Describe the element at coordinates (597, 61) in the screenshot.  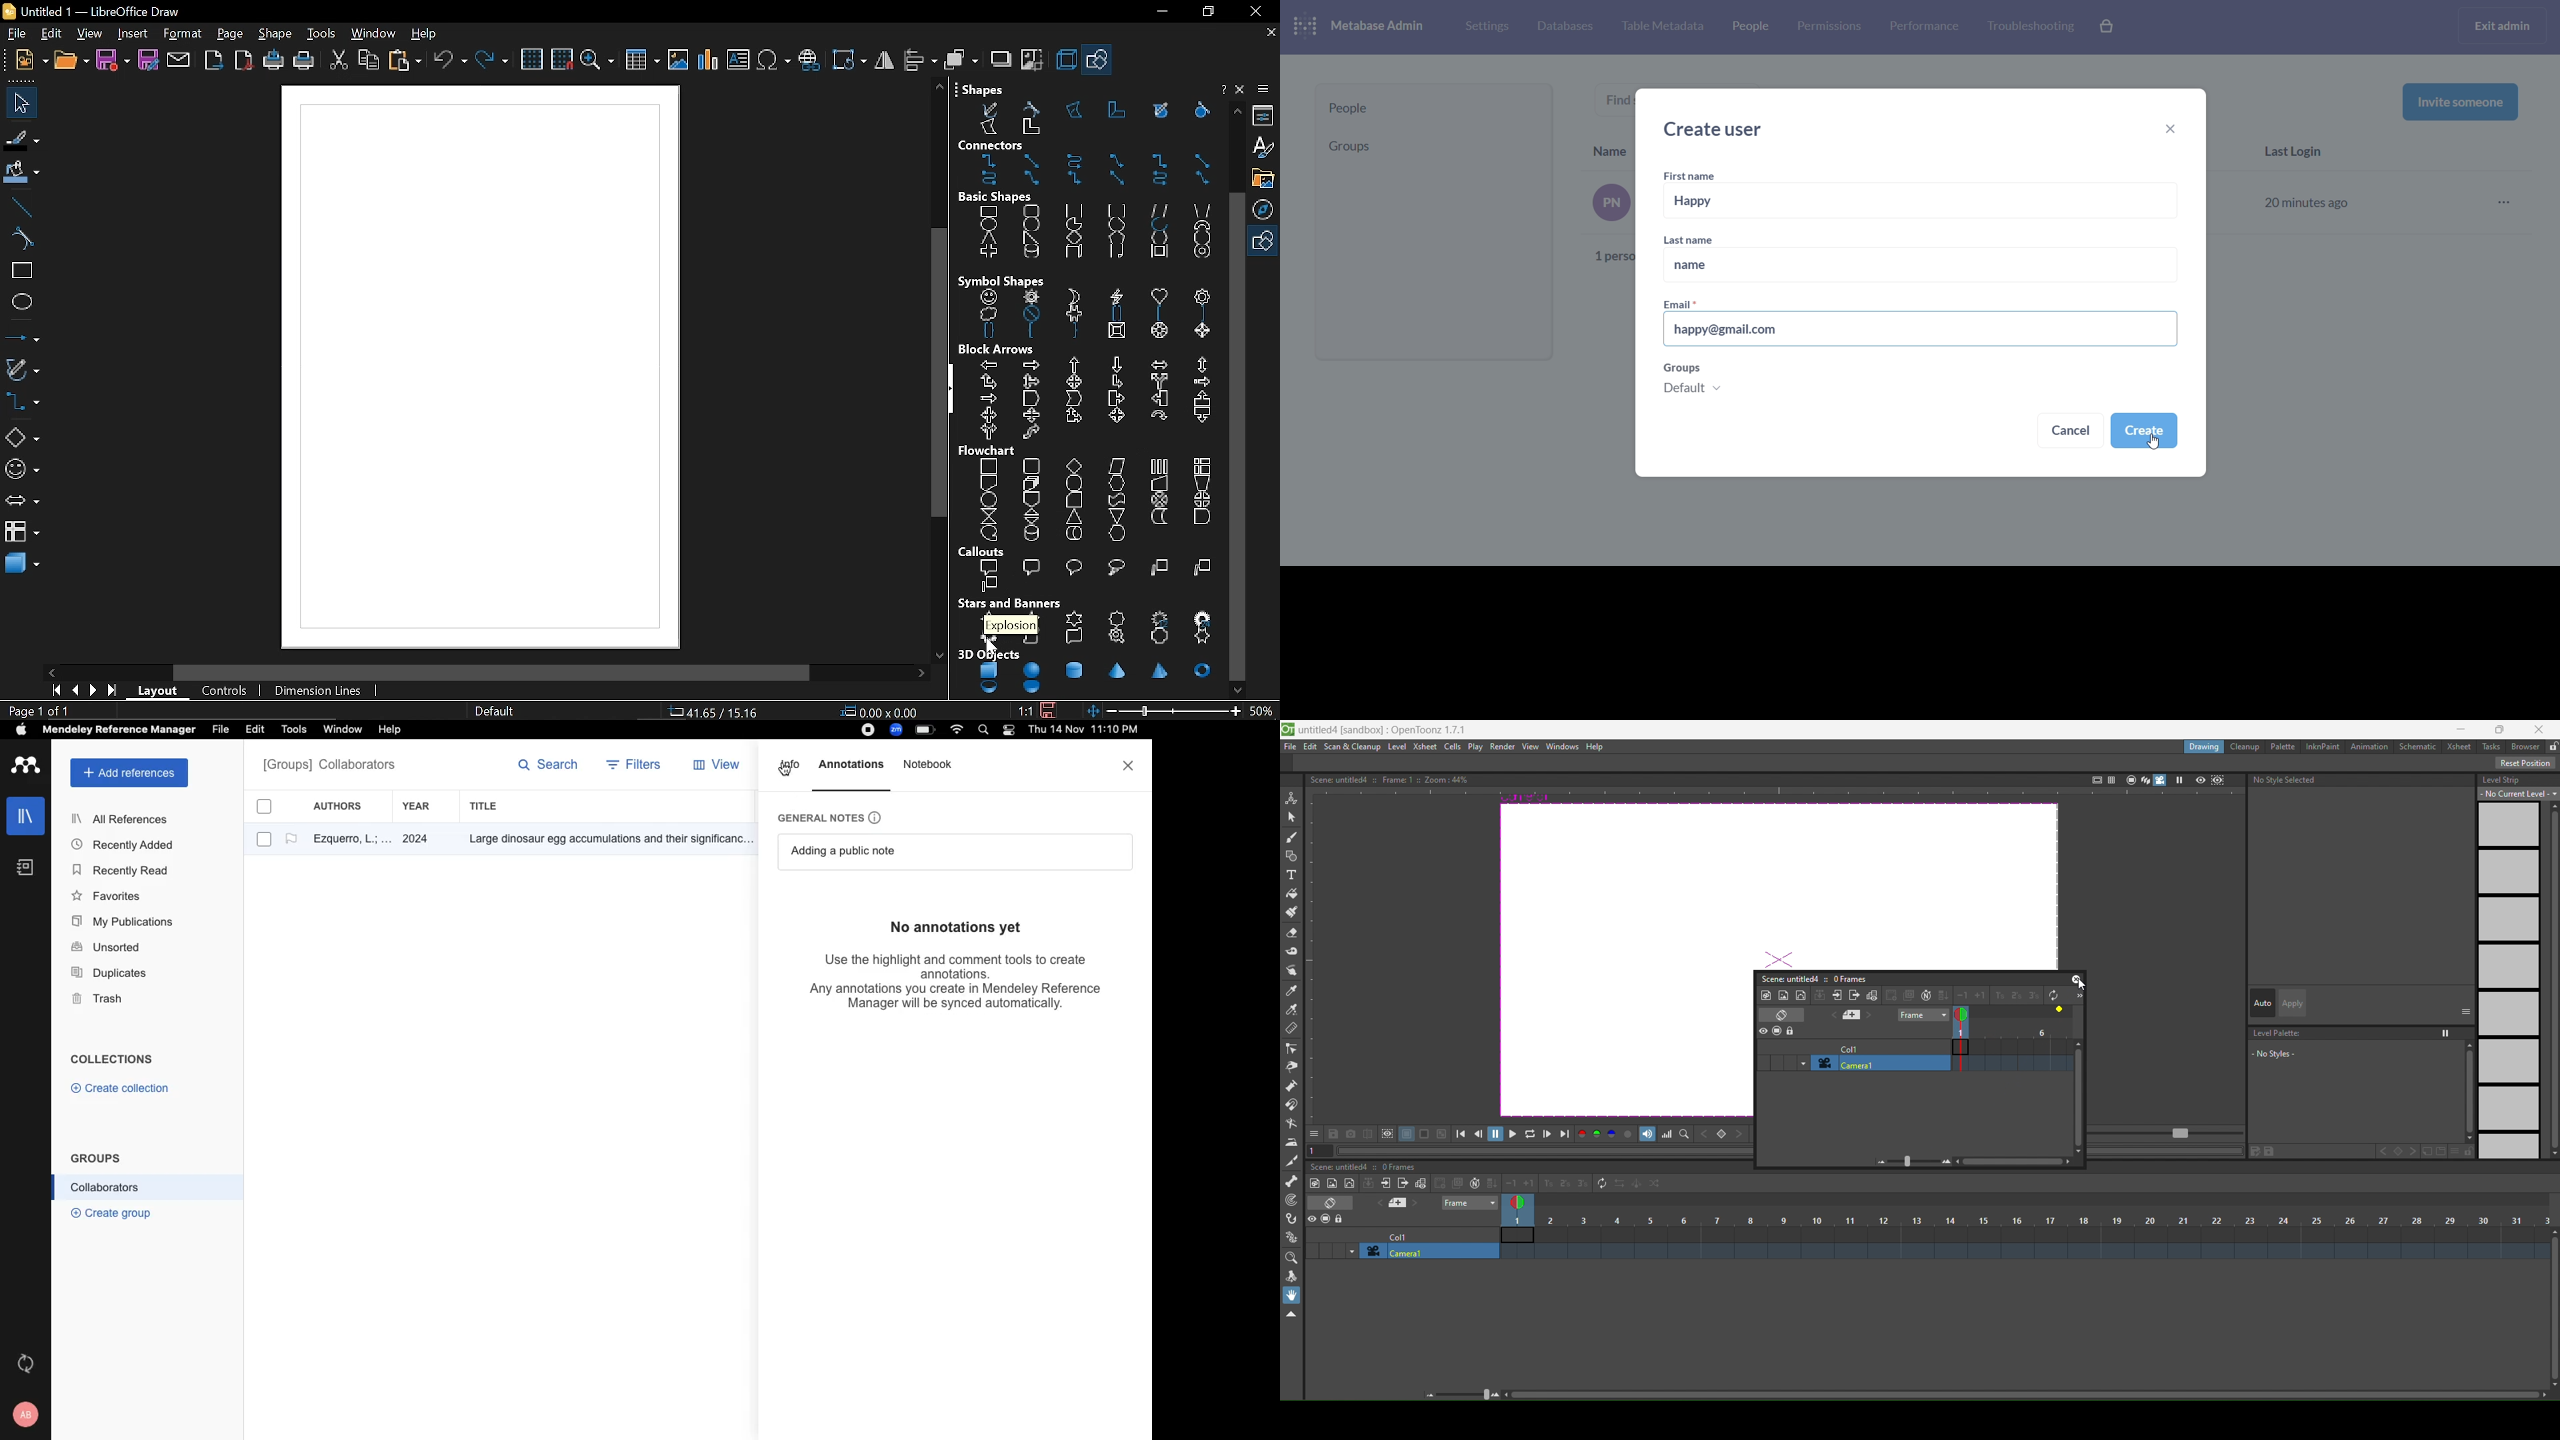
I see `zoom` at that location.